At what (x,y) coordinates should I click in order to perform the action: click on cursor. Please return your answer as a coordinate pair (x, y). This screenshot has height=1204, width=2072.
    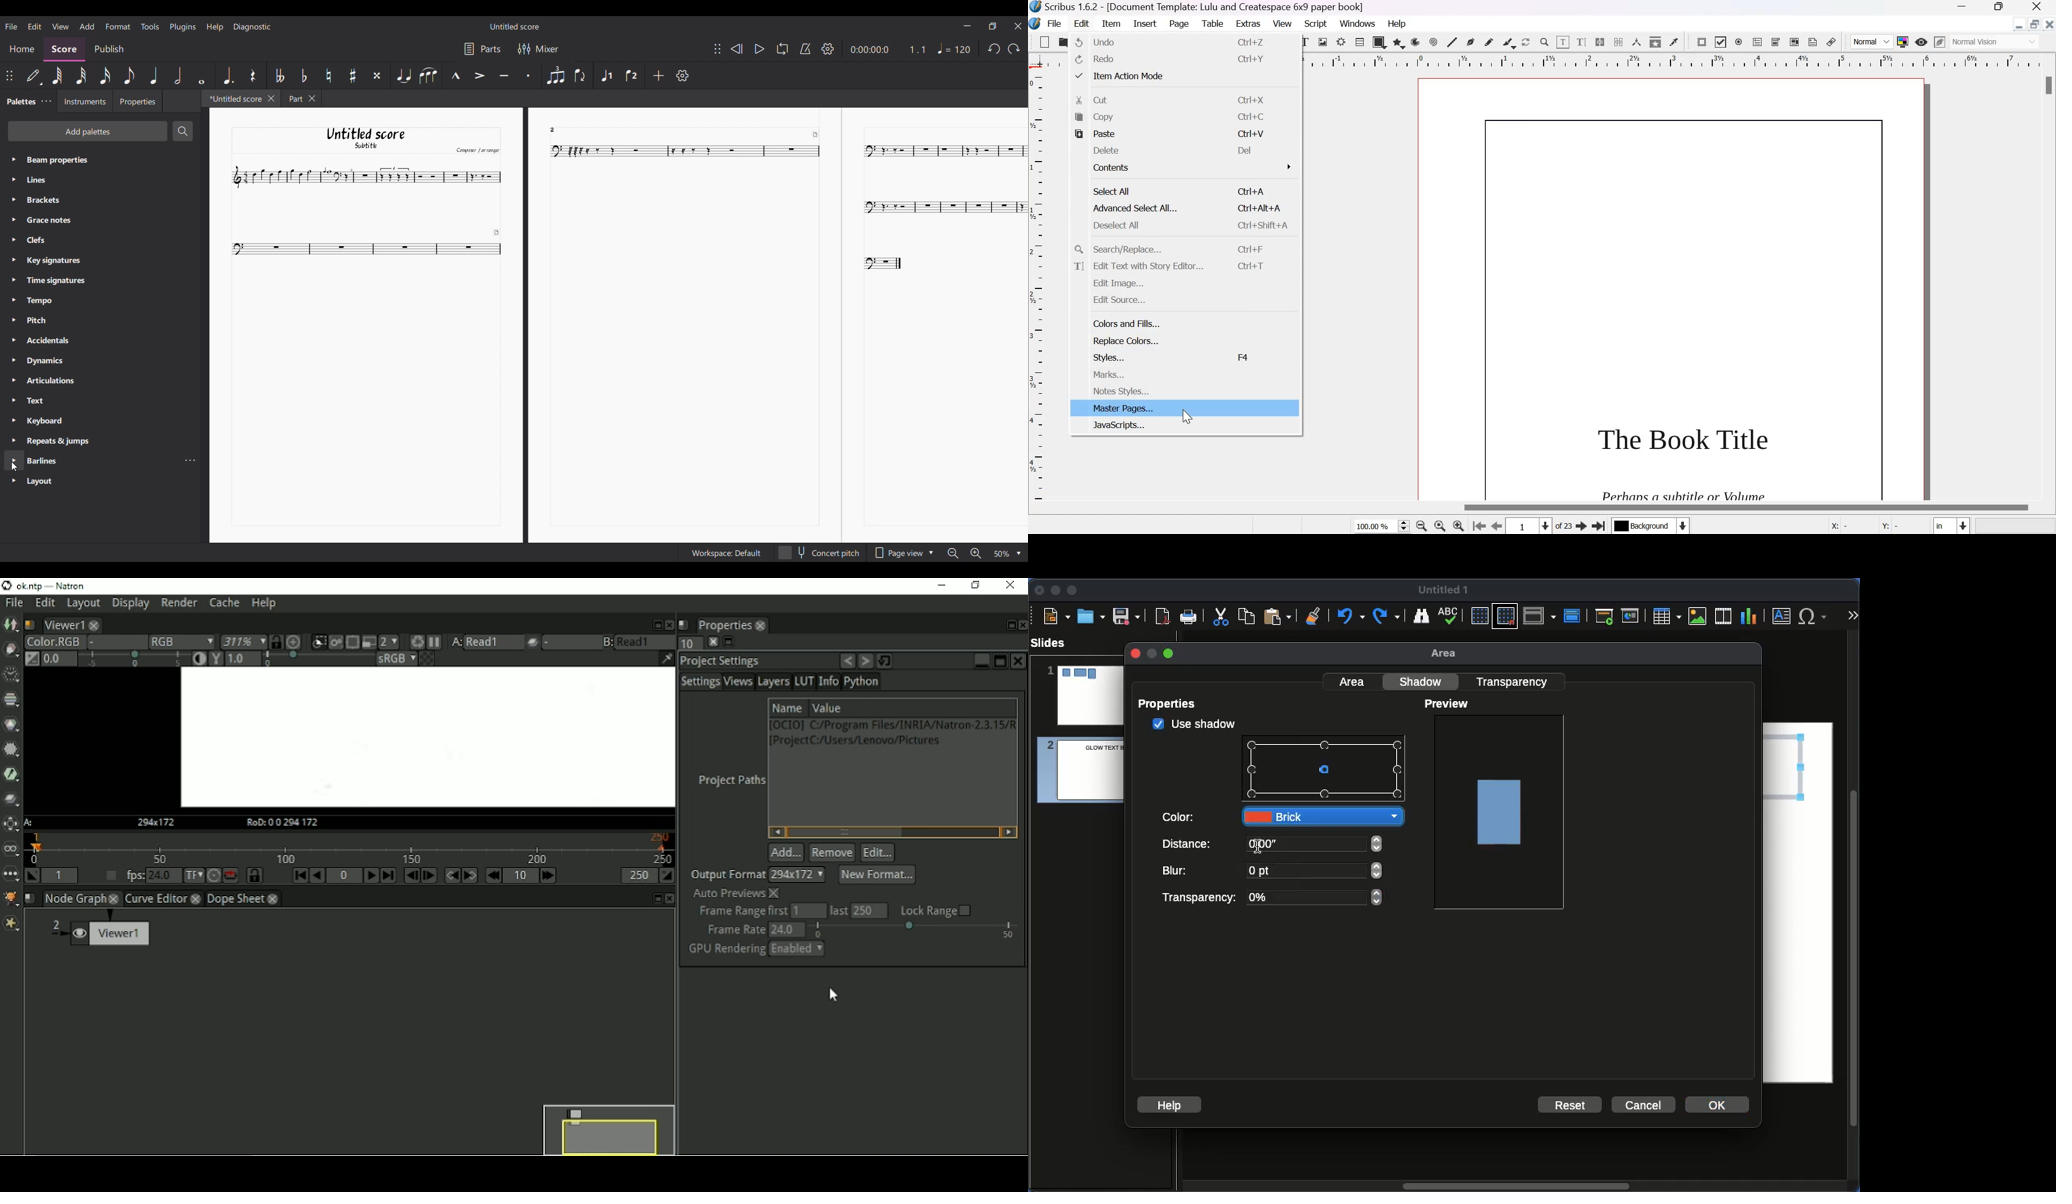
    Looking at the image, I should click on (17, 466).